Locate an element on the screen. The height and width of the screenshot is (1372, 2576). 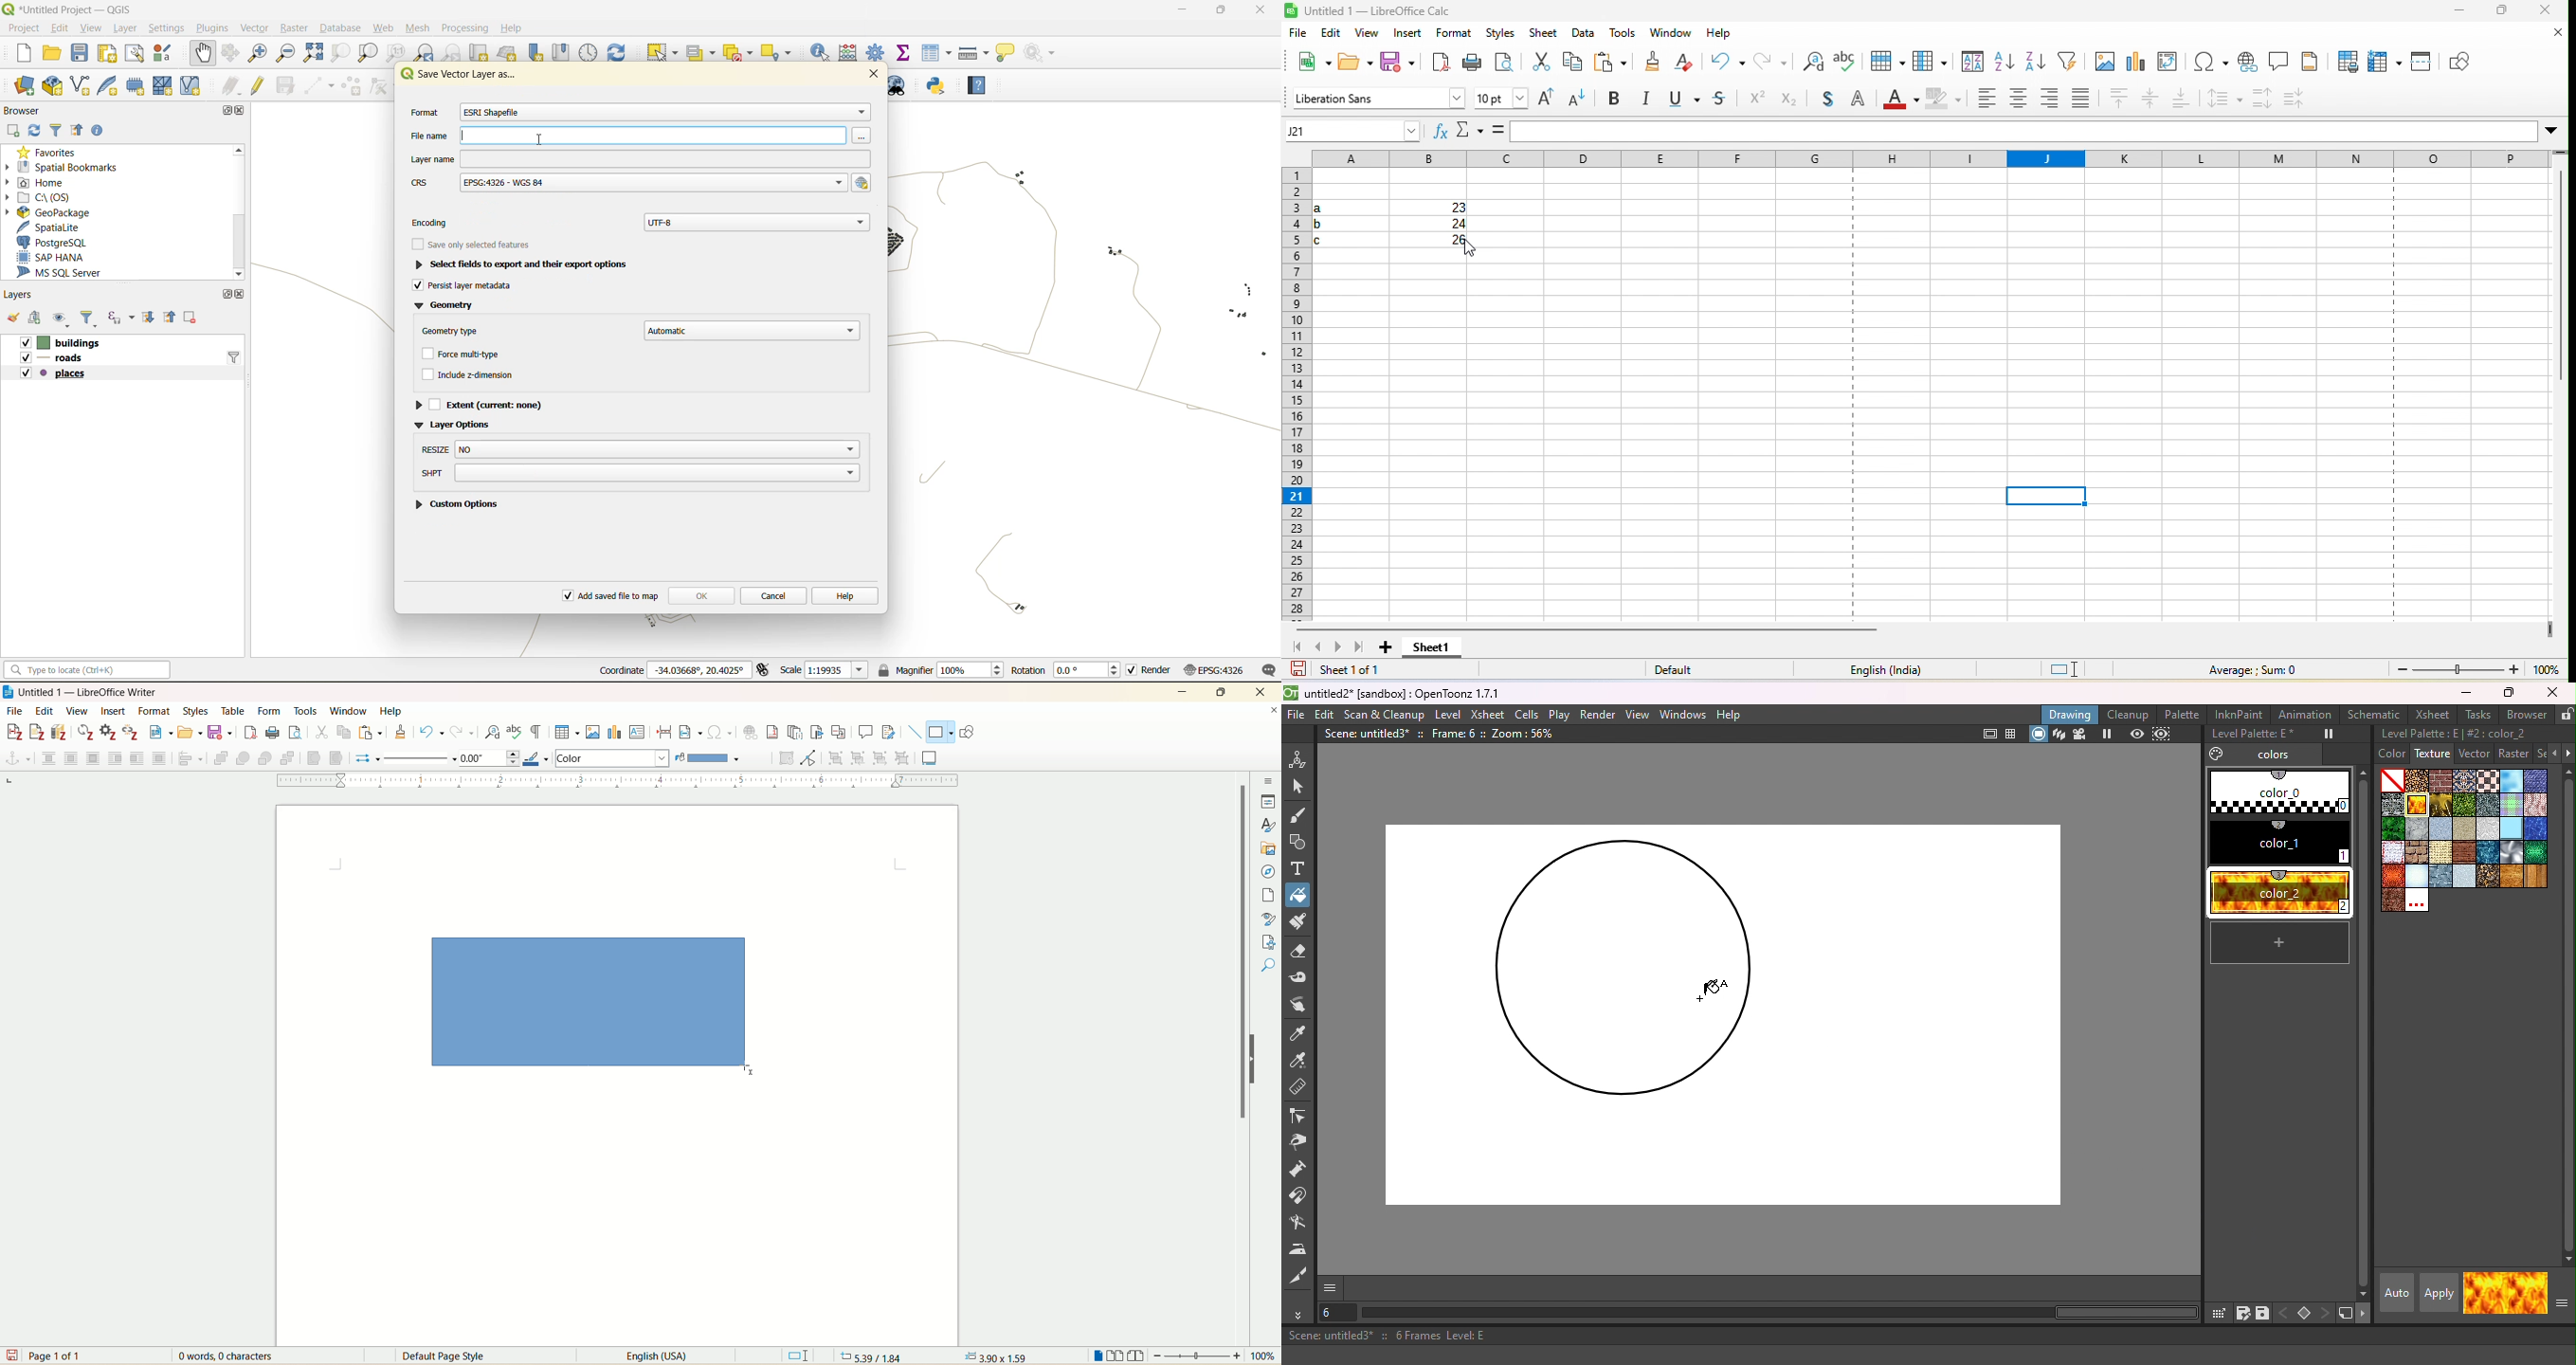
filter is located at coordinates (91, 318).